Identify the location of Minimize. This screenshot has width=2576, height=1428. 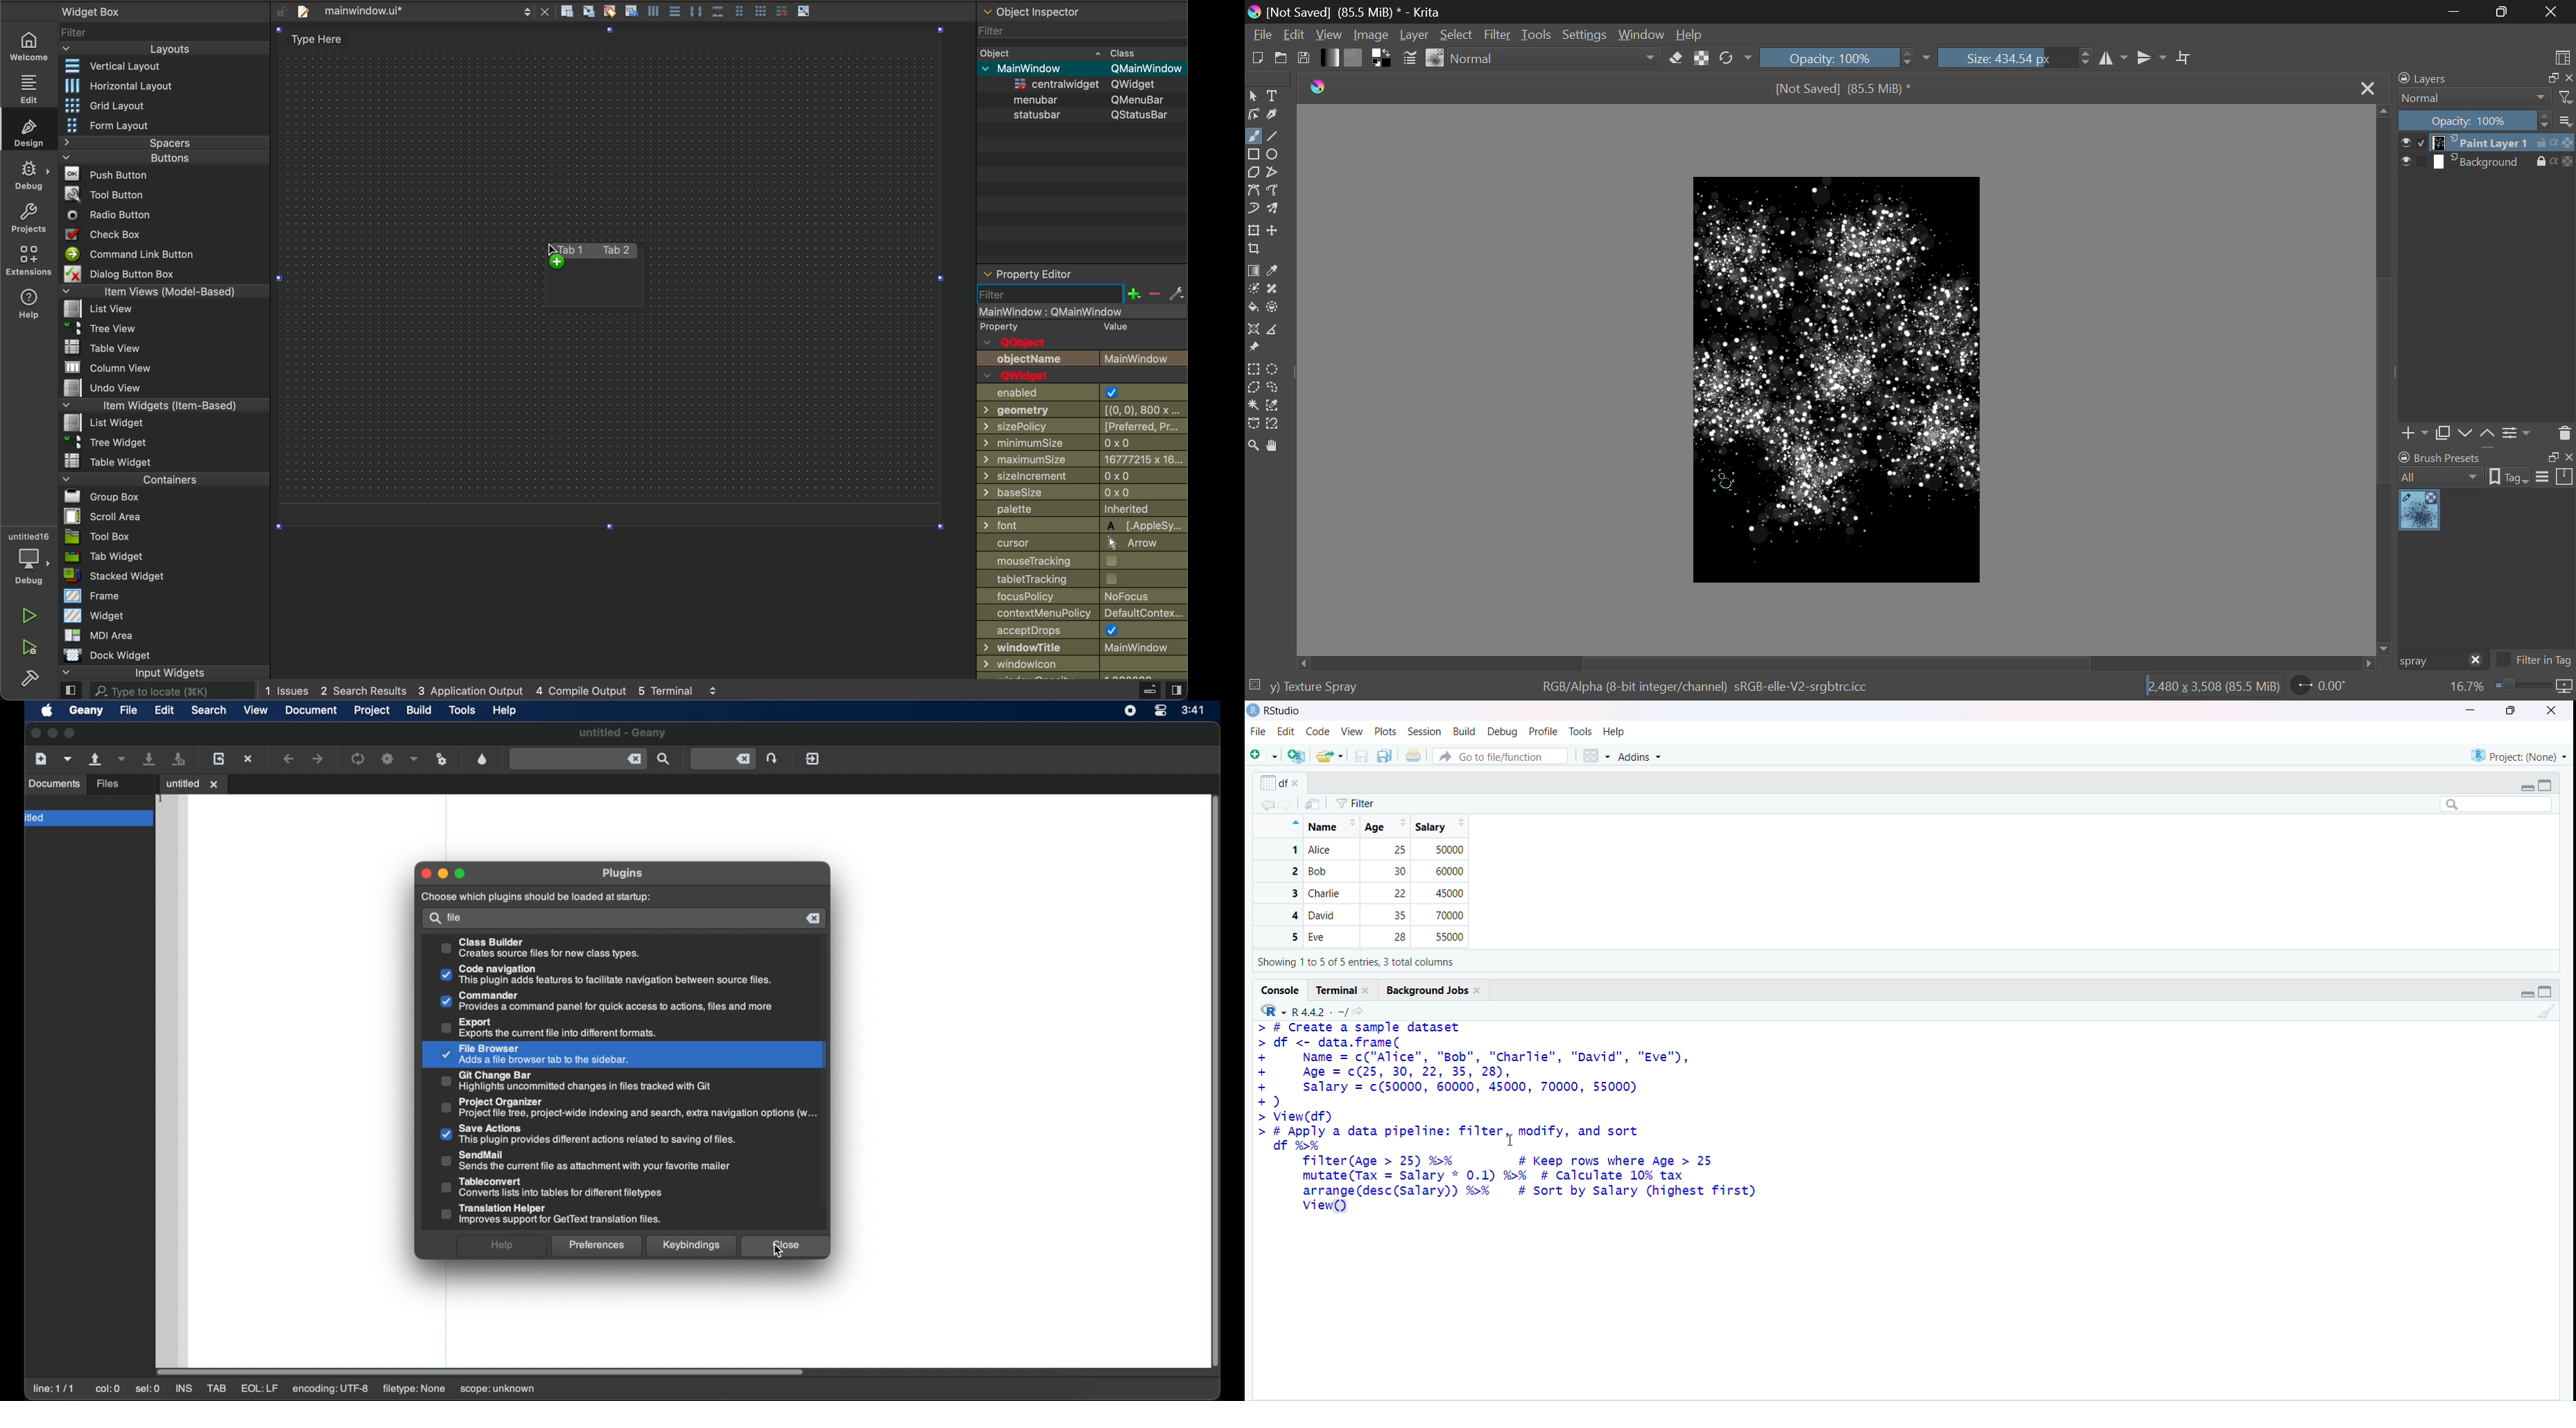
(2505, 10).